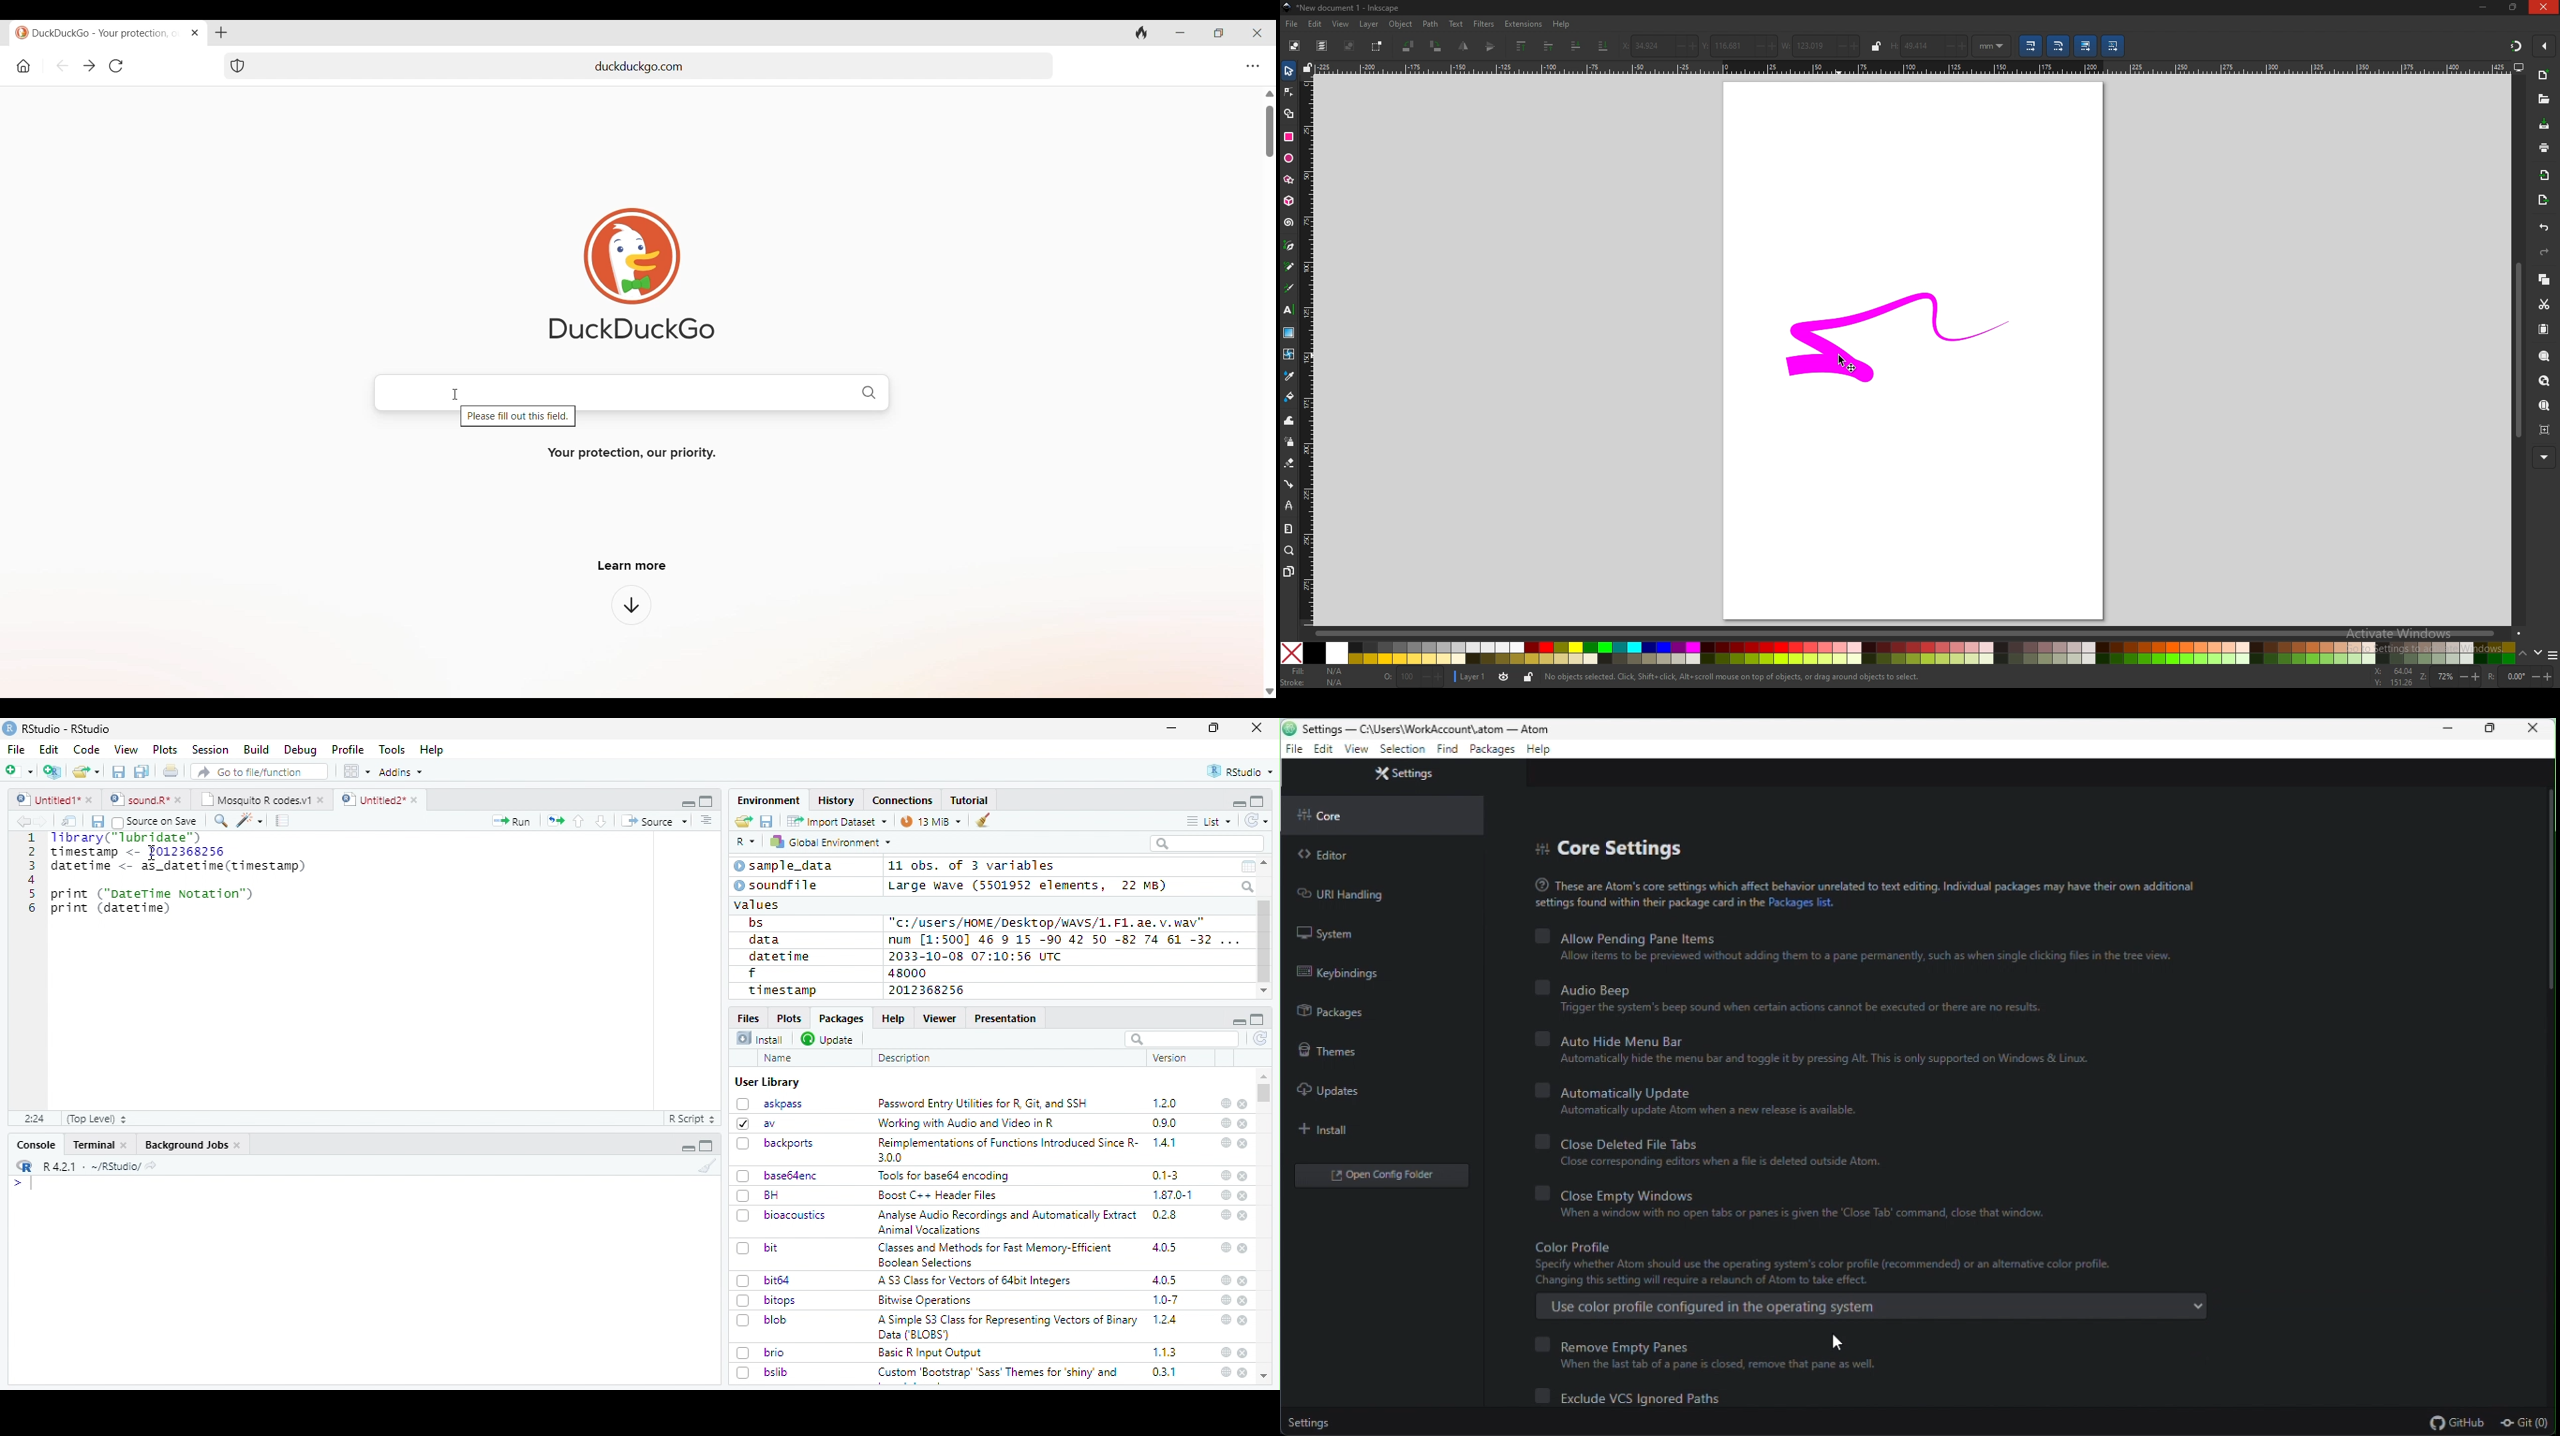 The width and height of the screenshot is (2576, 1456). I want to click on Numbering line, so click(30, 874).